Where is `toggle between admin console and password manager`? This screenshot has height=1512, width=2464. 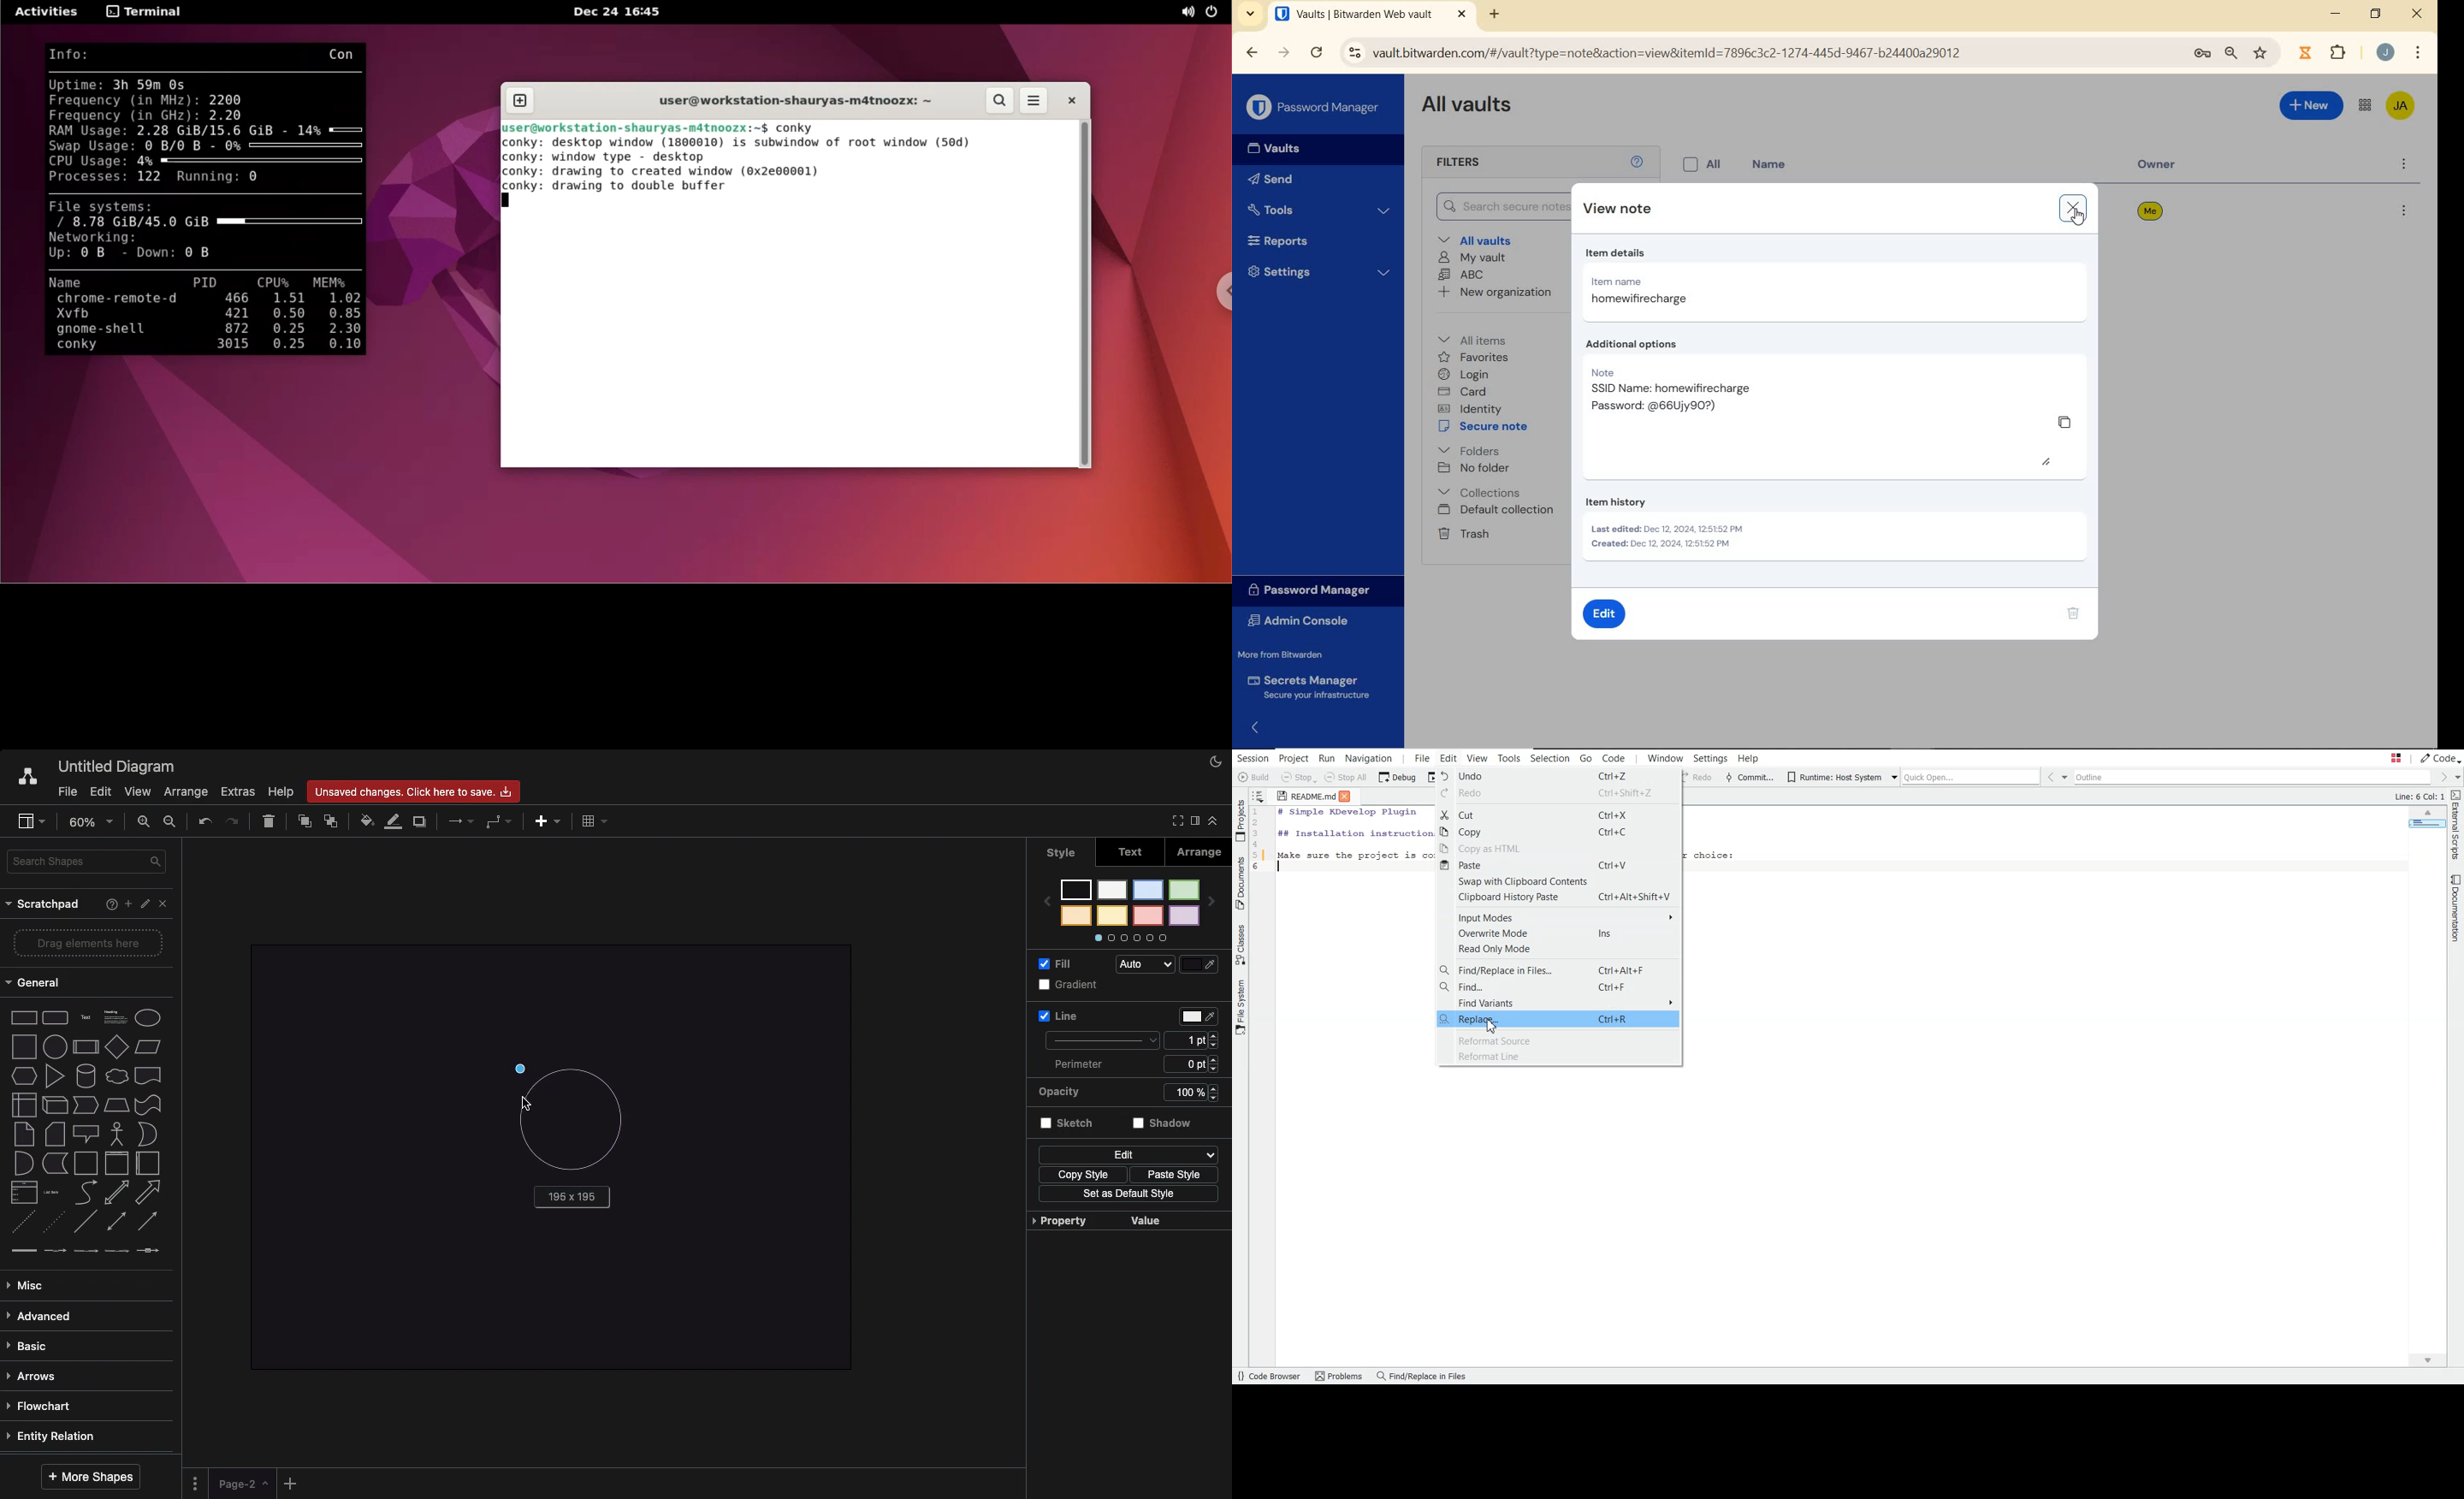
toggle between admin console and password manager is located at coordinates (2366, 106).